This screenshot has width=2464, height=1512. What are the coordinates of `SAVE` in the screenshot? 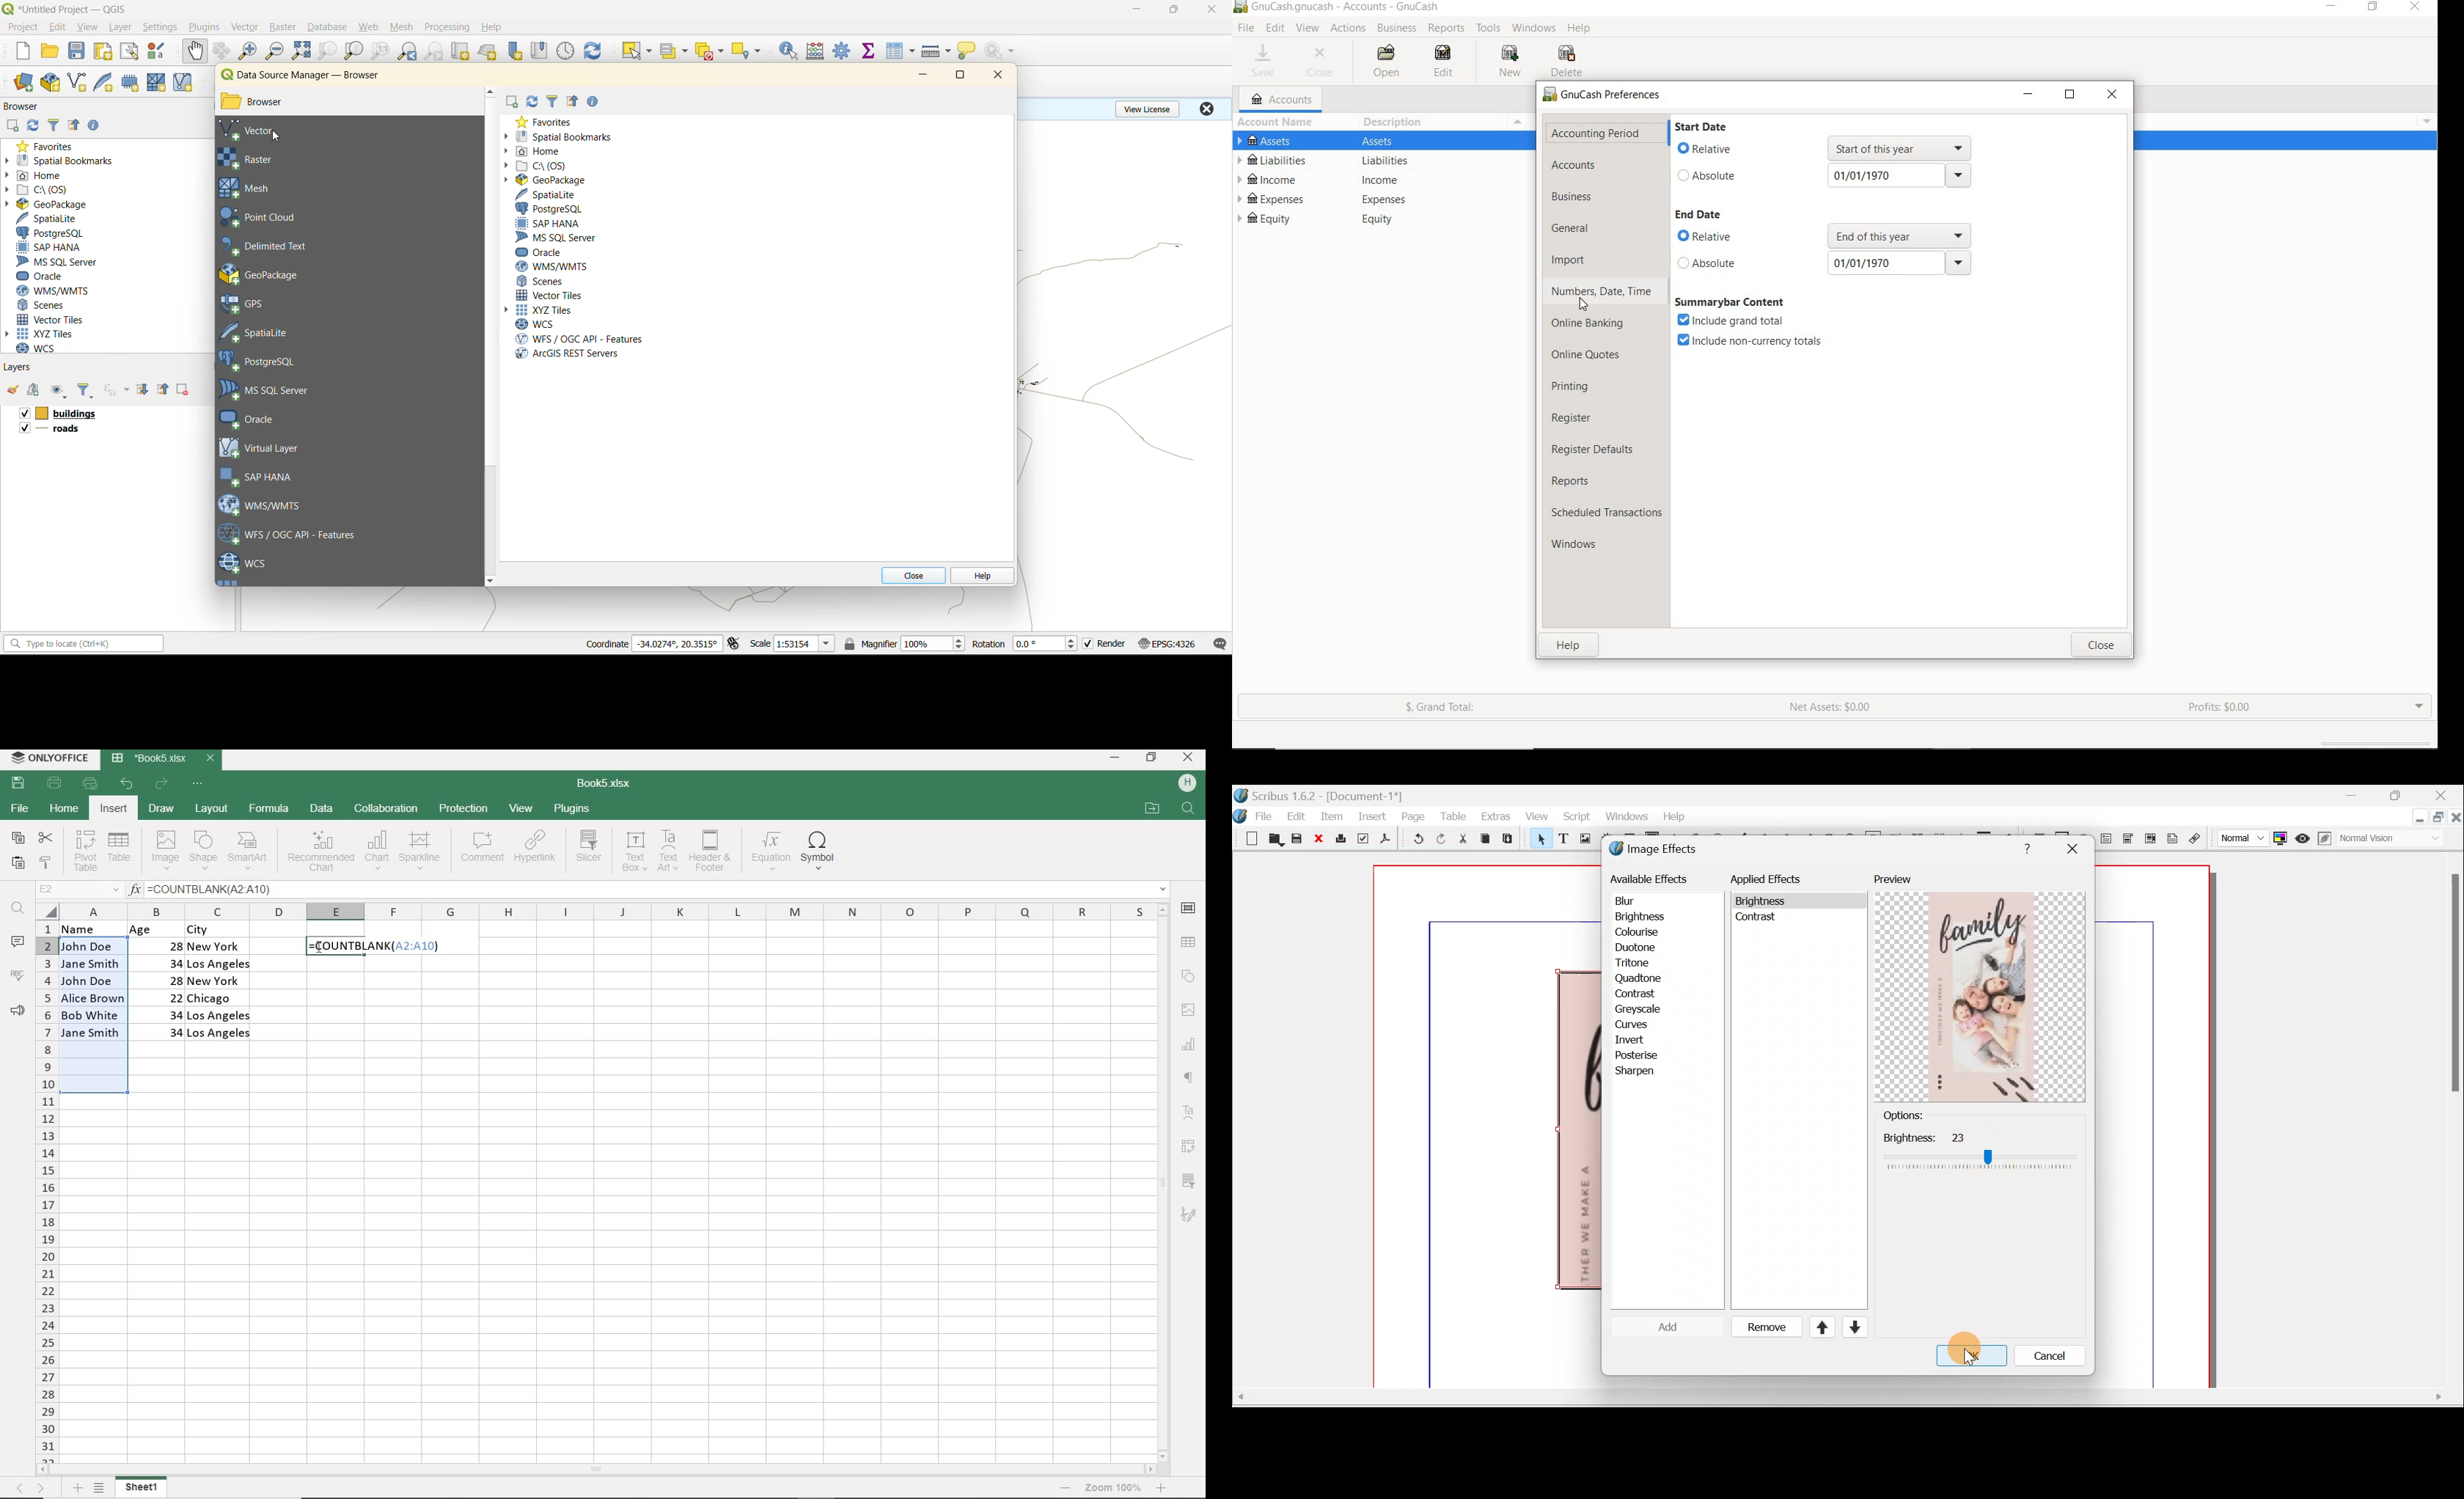 It's located at (1264, 62).